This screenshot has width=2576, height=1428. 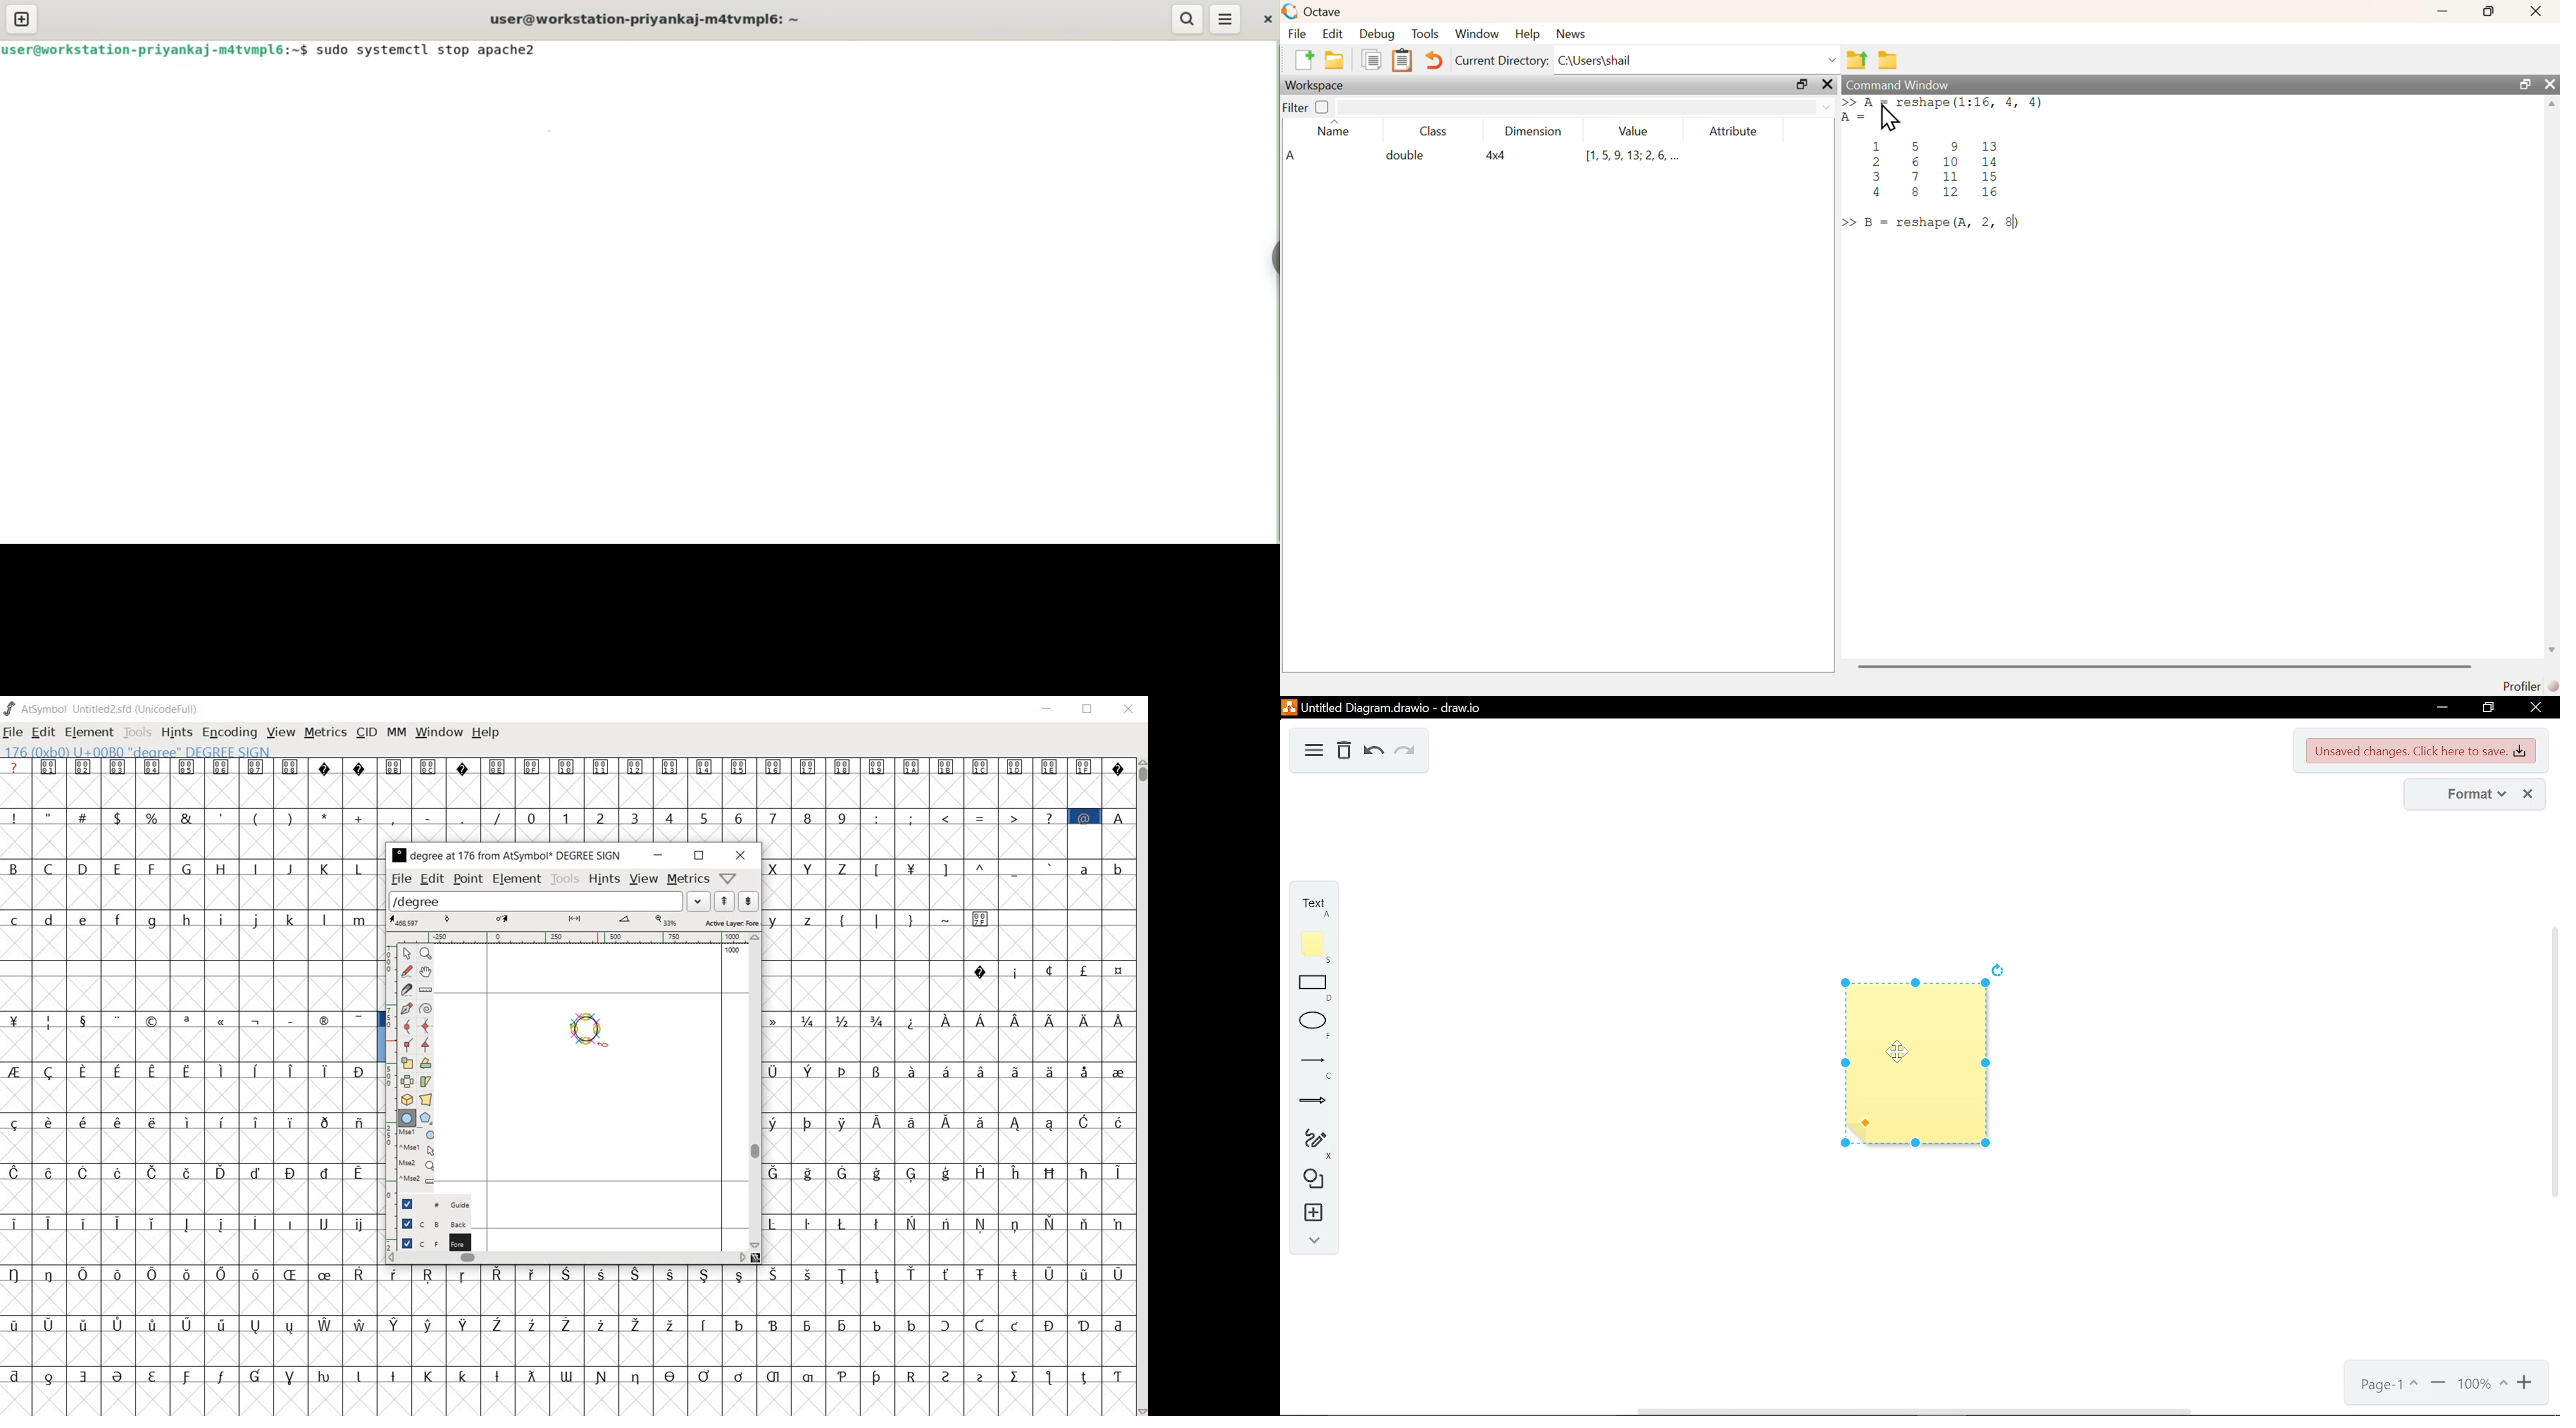 I want to click on restore down, so click(x=1090, y=709).